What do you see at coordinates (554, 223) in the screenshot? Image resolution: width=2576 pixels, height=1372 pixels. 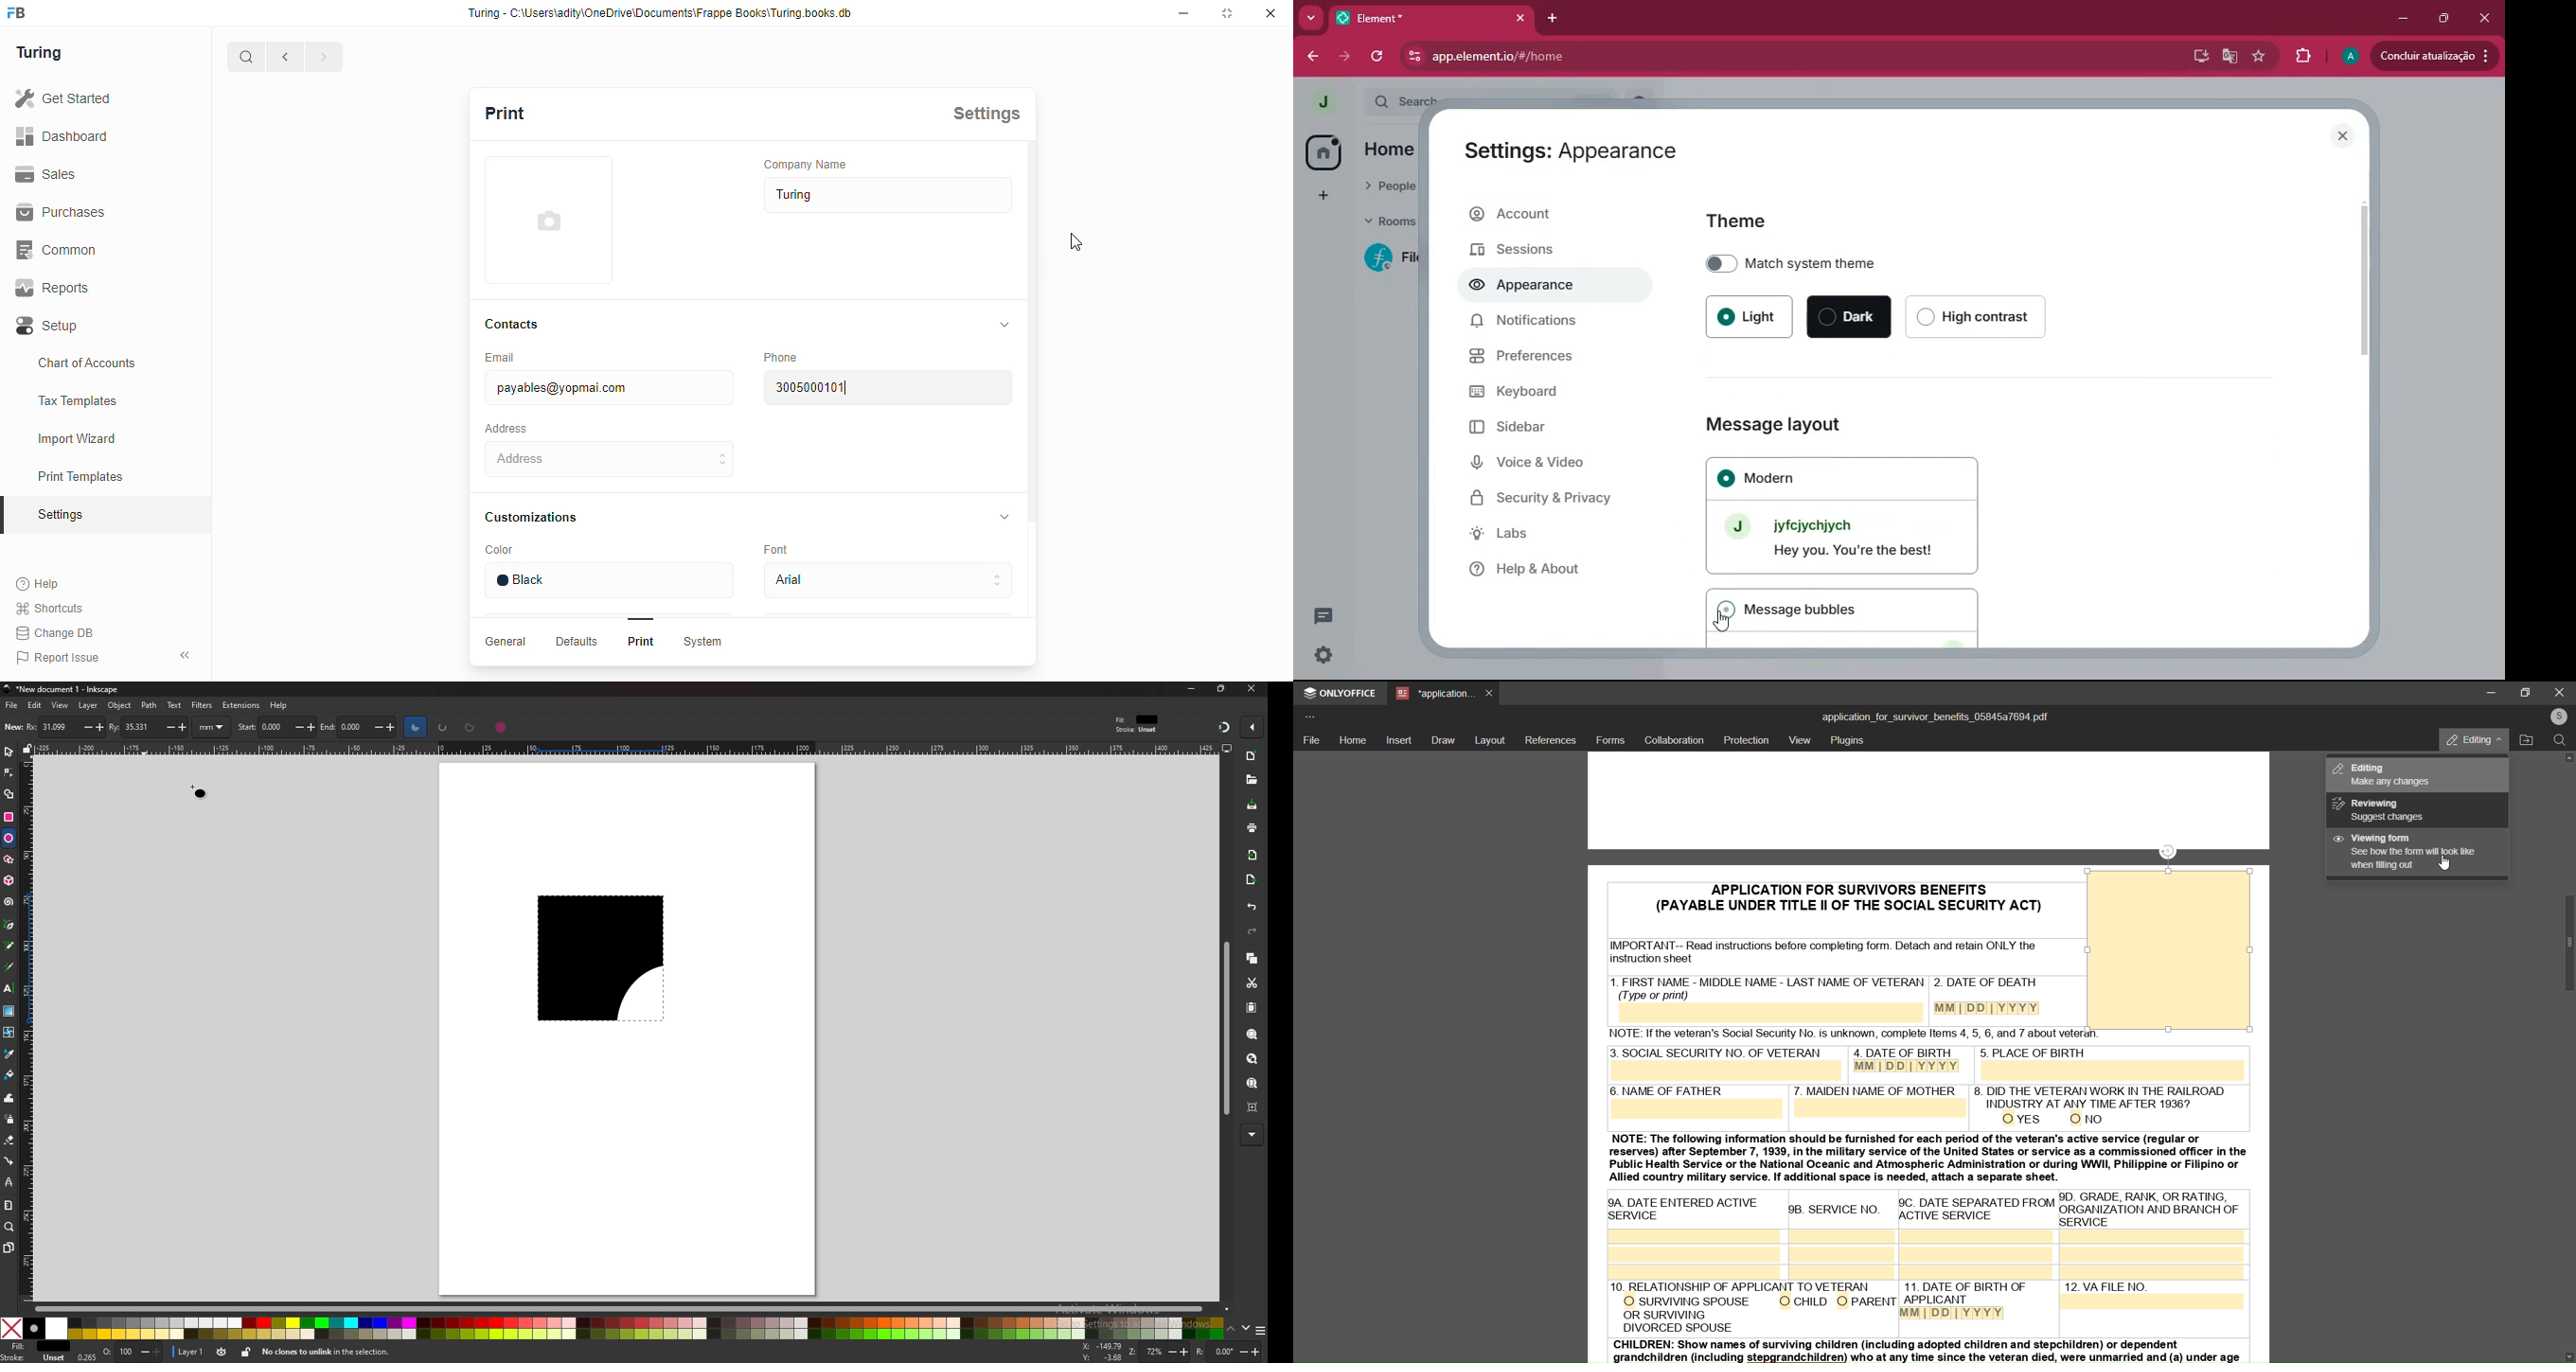 I see `add profile image` at bounding box center [554, 223].